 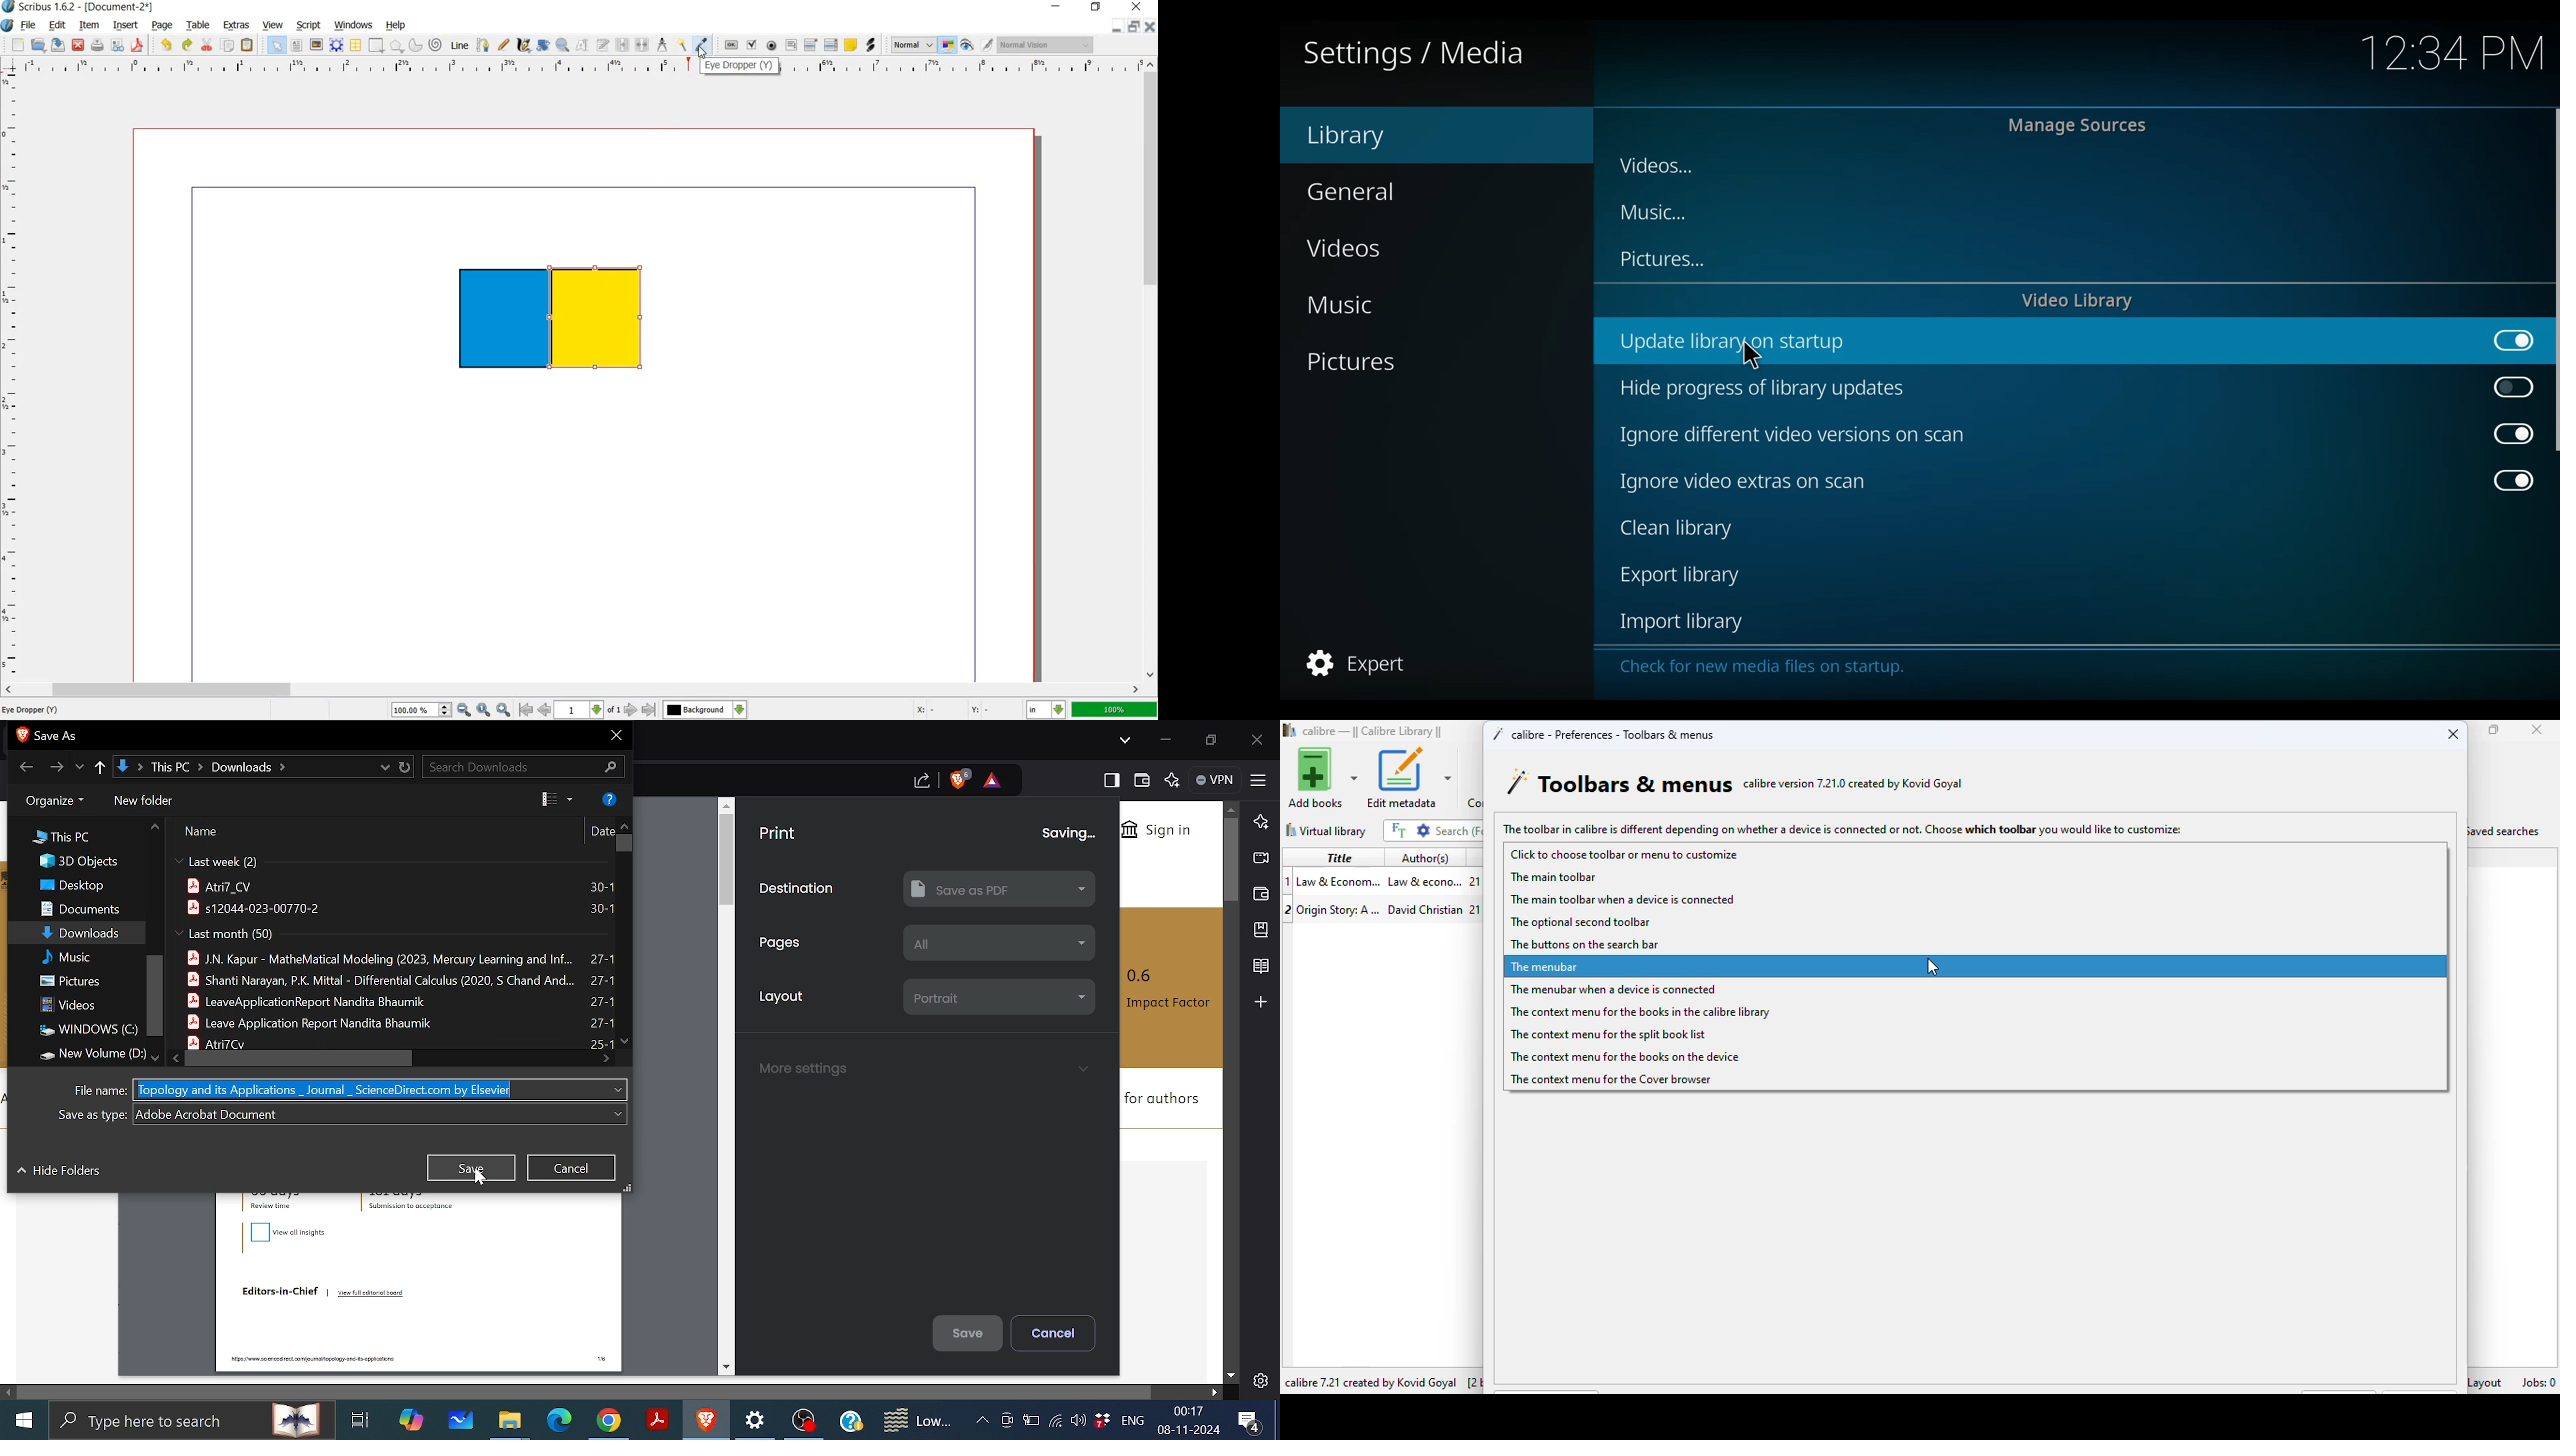 I want to click on rotate item, so click(x=543, y=46).